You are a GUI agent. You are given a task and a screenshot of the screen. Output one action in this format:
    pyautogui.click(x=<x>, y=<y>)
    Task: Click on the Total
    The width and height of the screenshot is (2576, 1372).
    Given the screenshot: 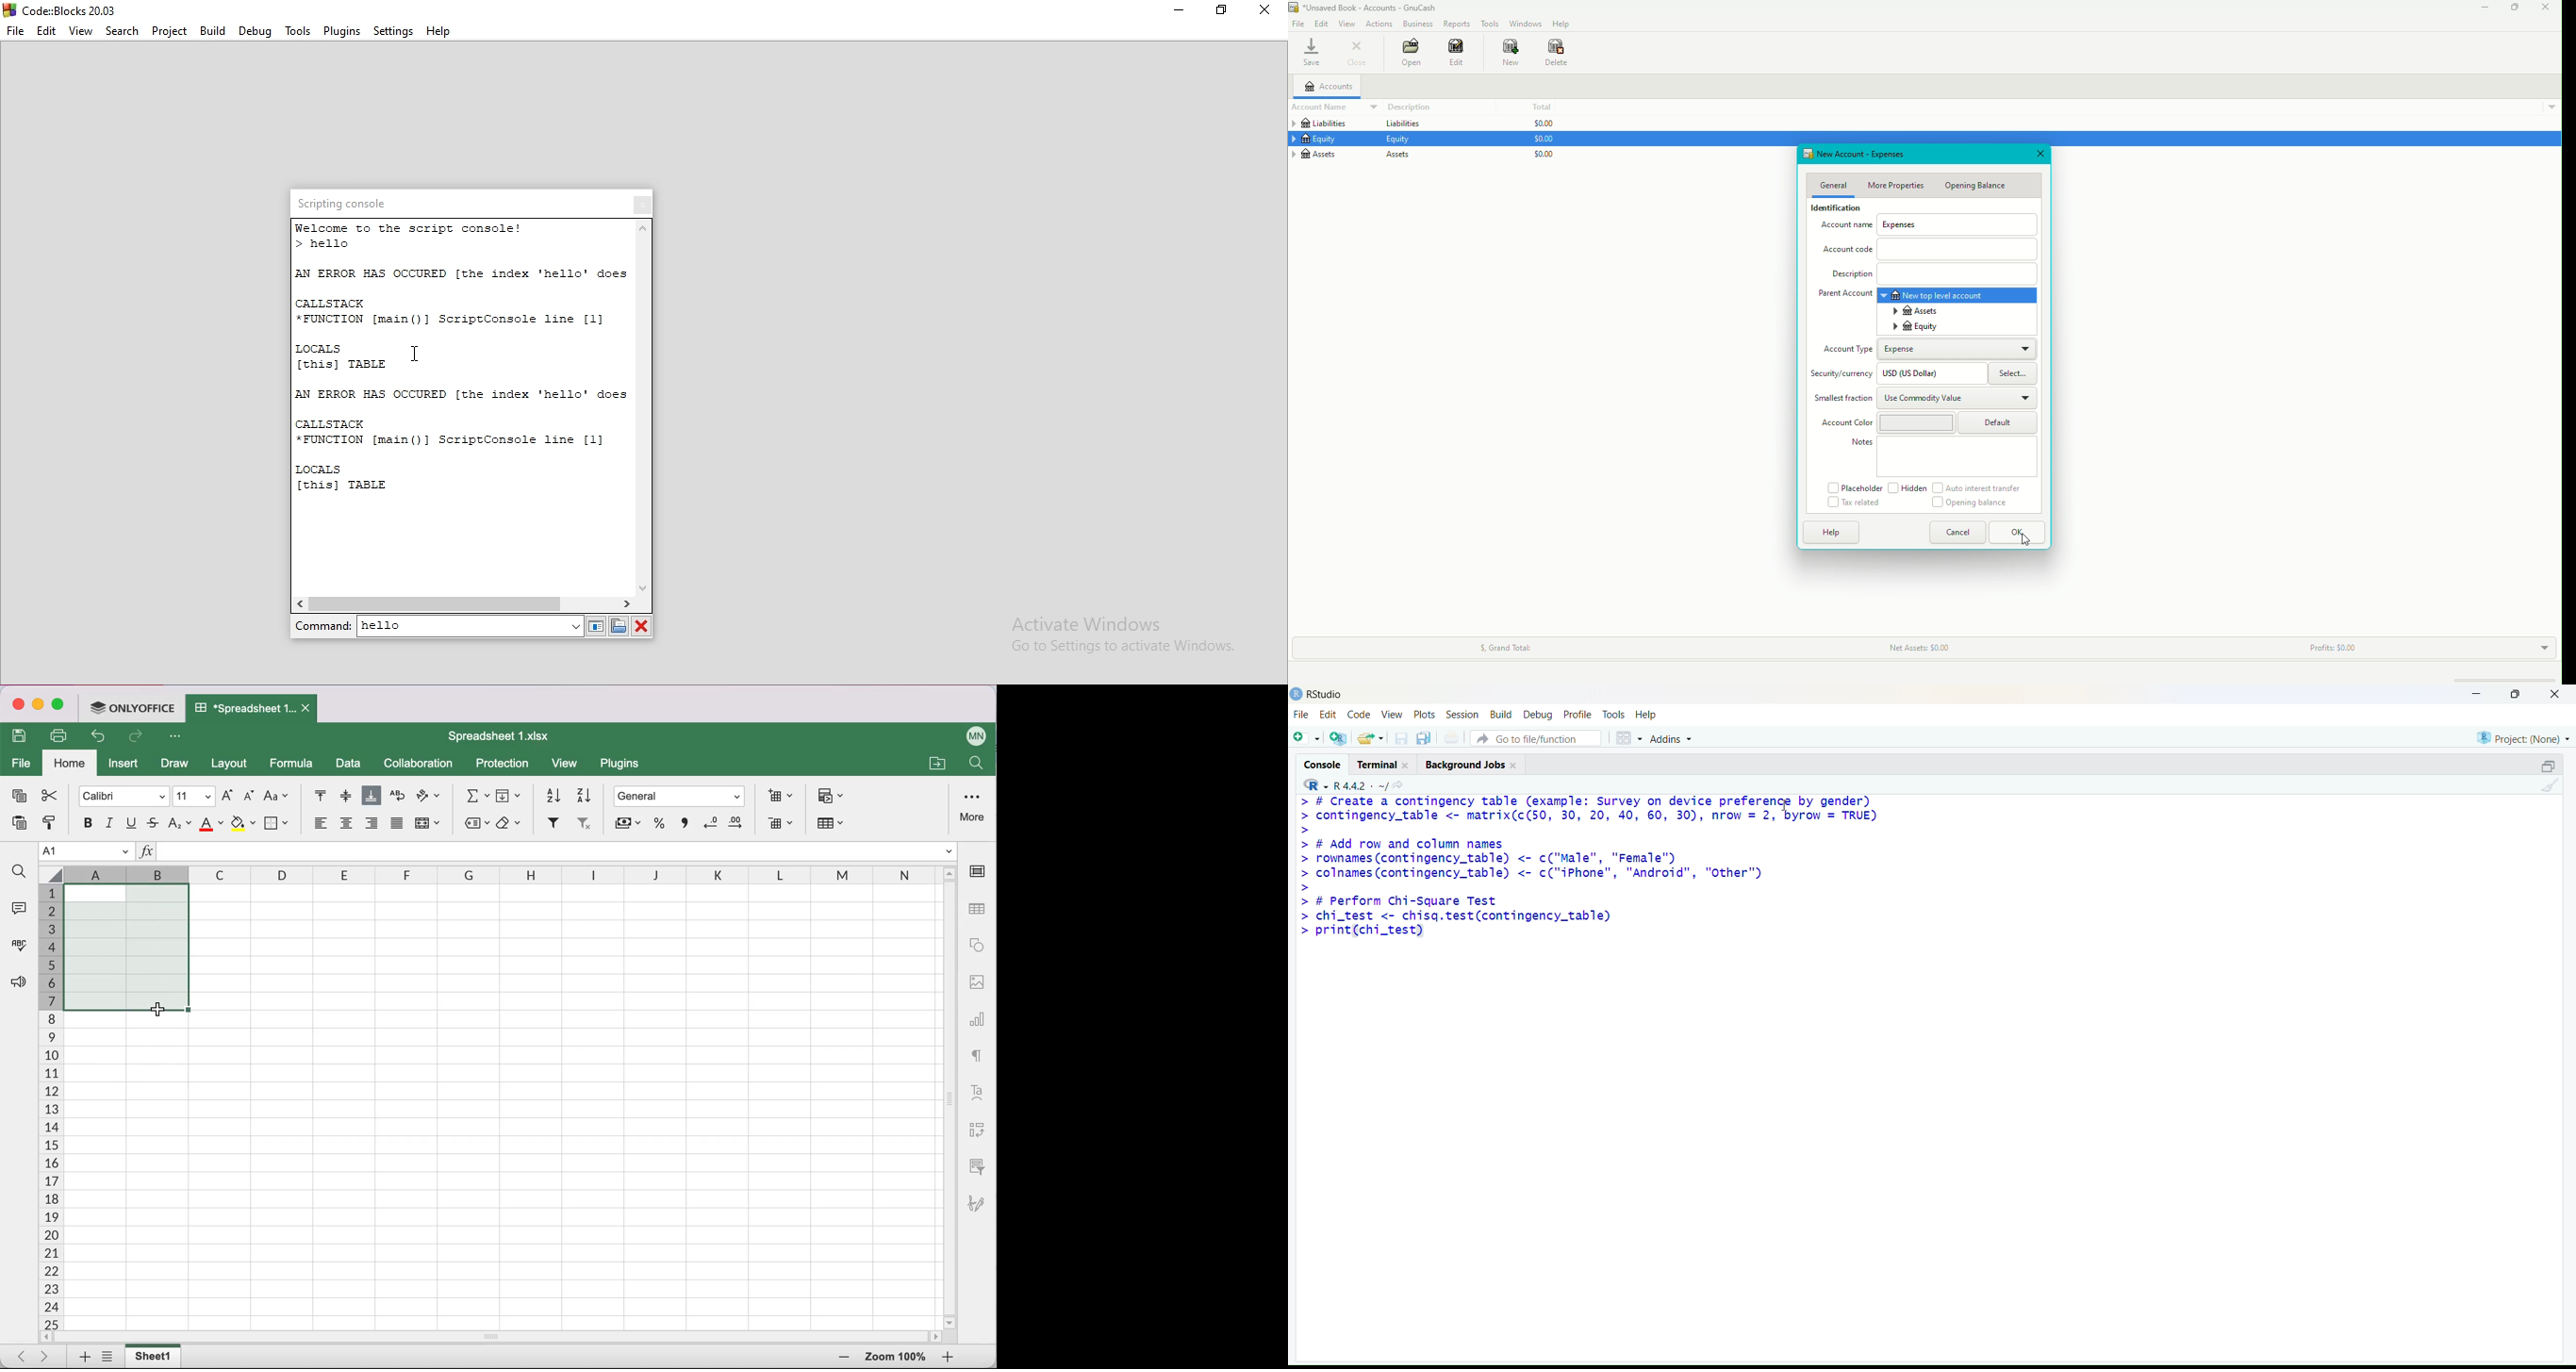 What is the action you would take?
    pyautogui.click(x=1541, y=106)
    